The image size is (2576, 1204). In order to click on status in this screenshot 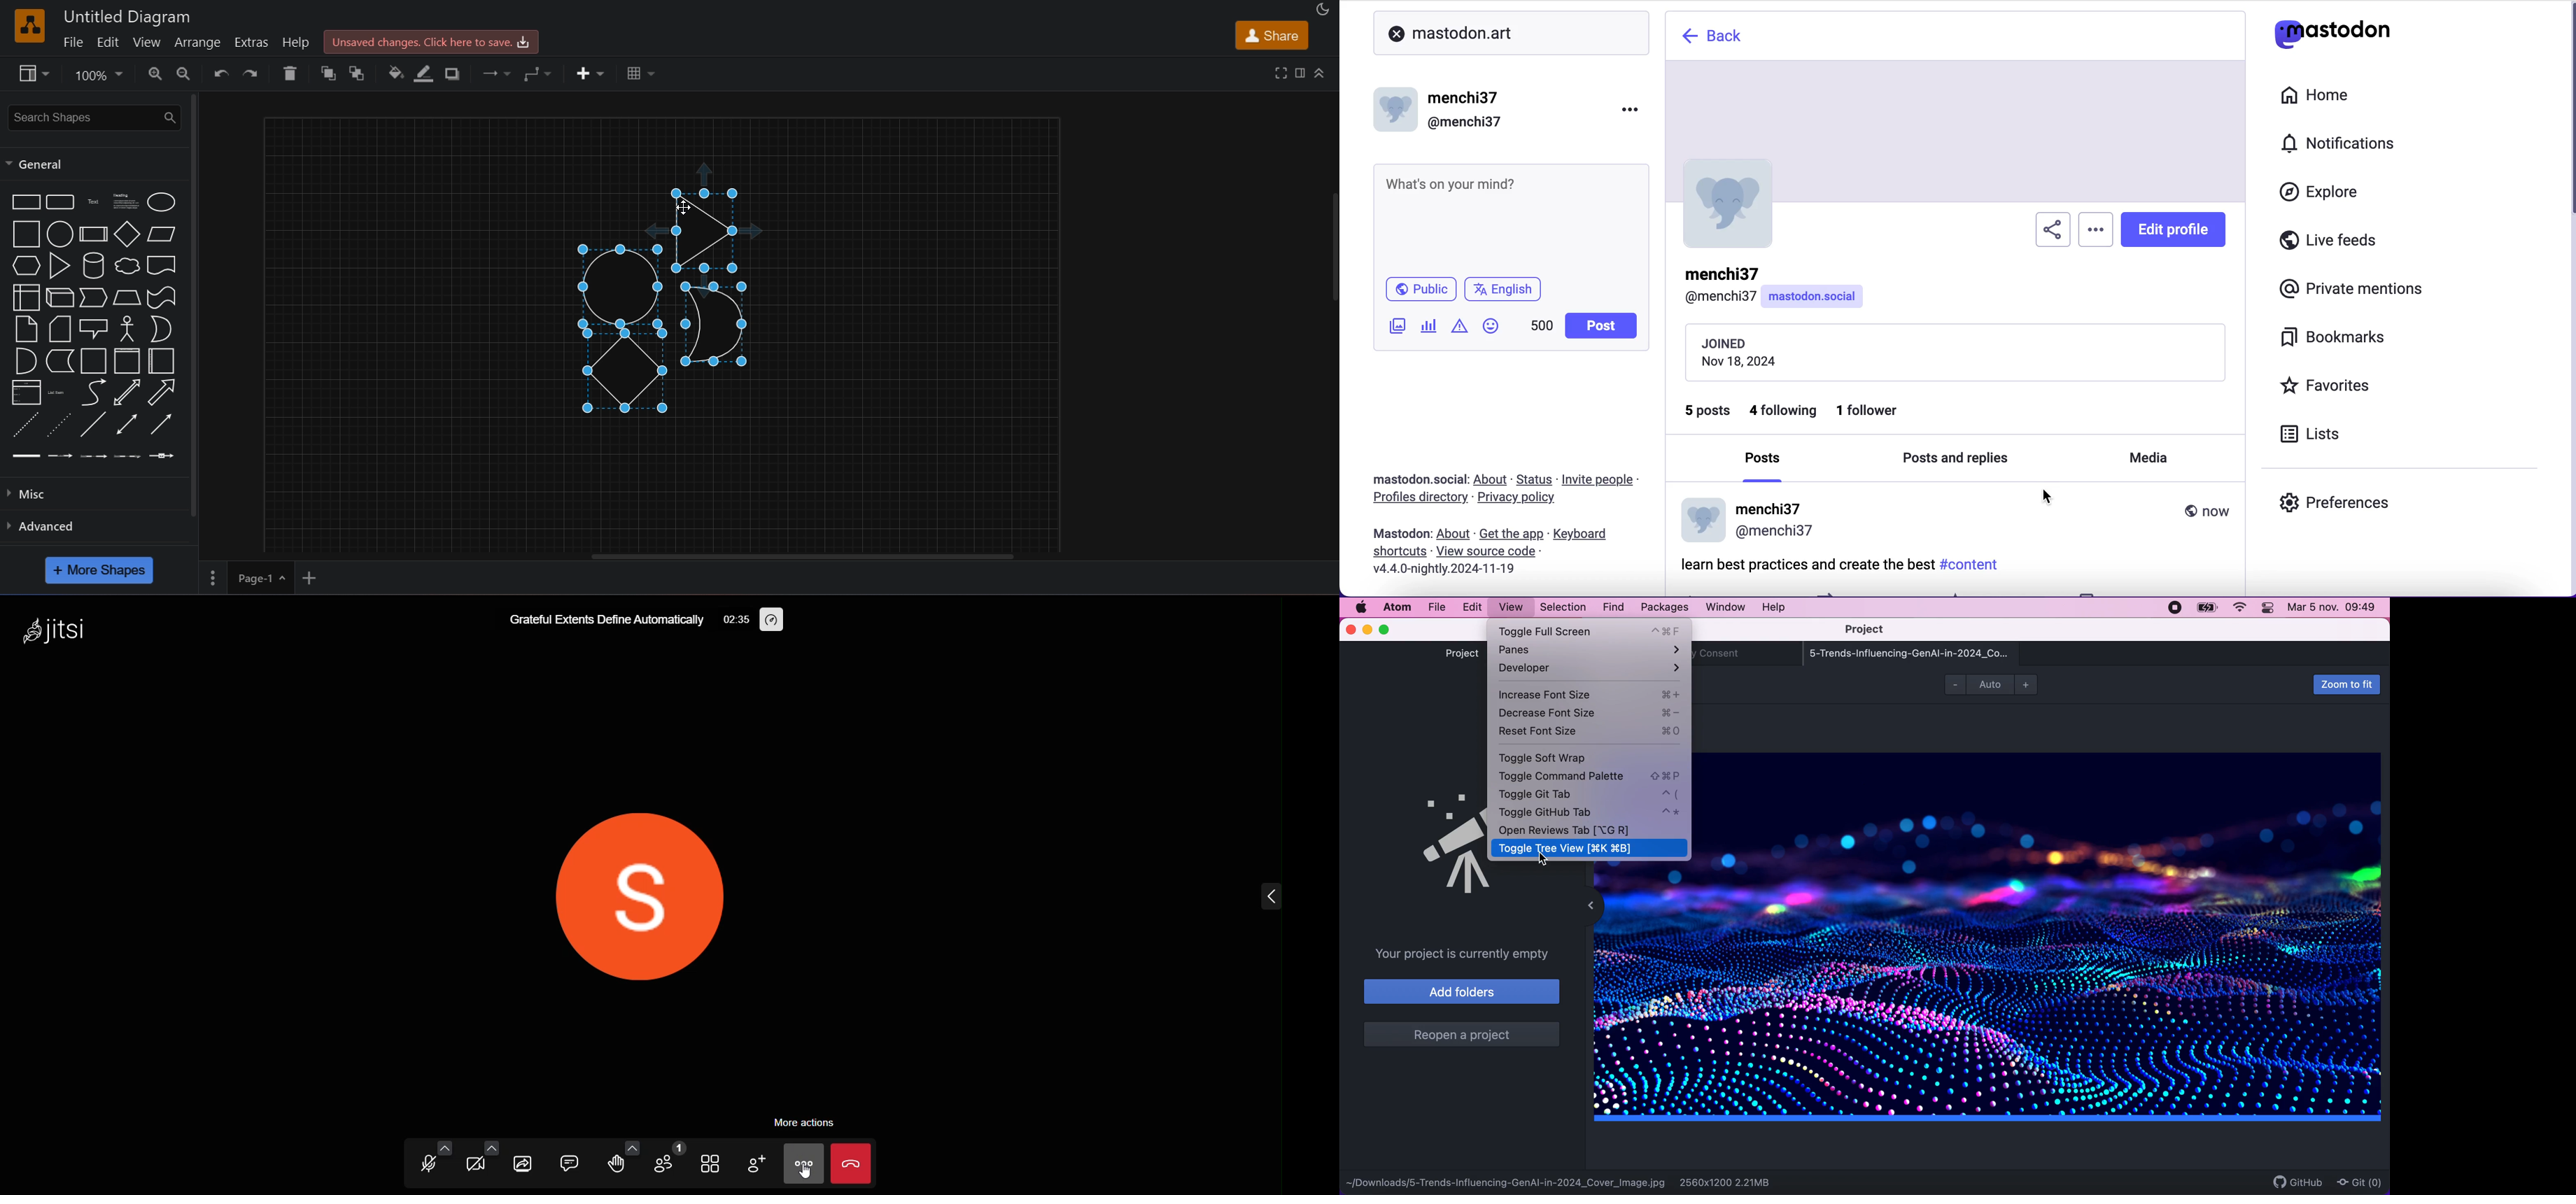, I will do `click(1535, 479)`.